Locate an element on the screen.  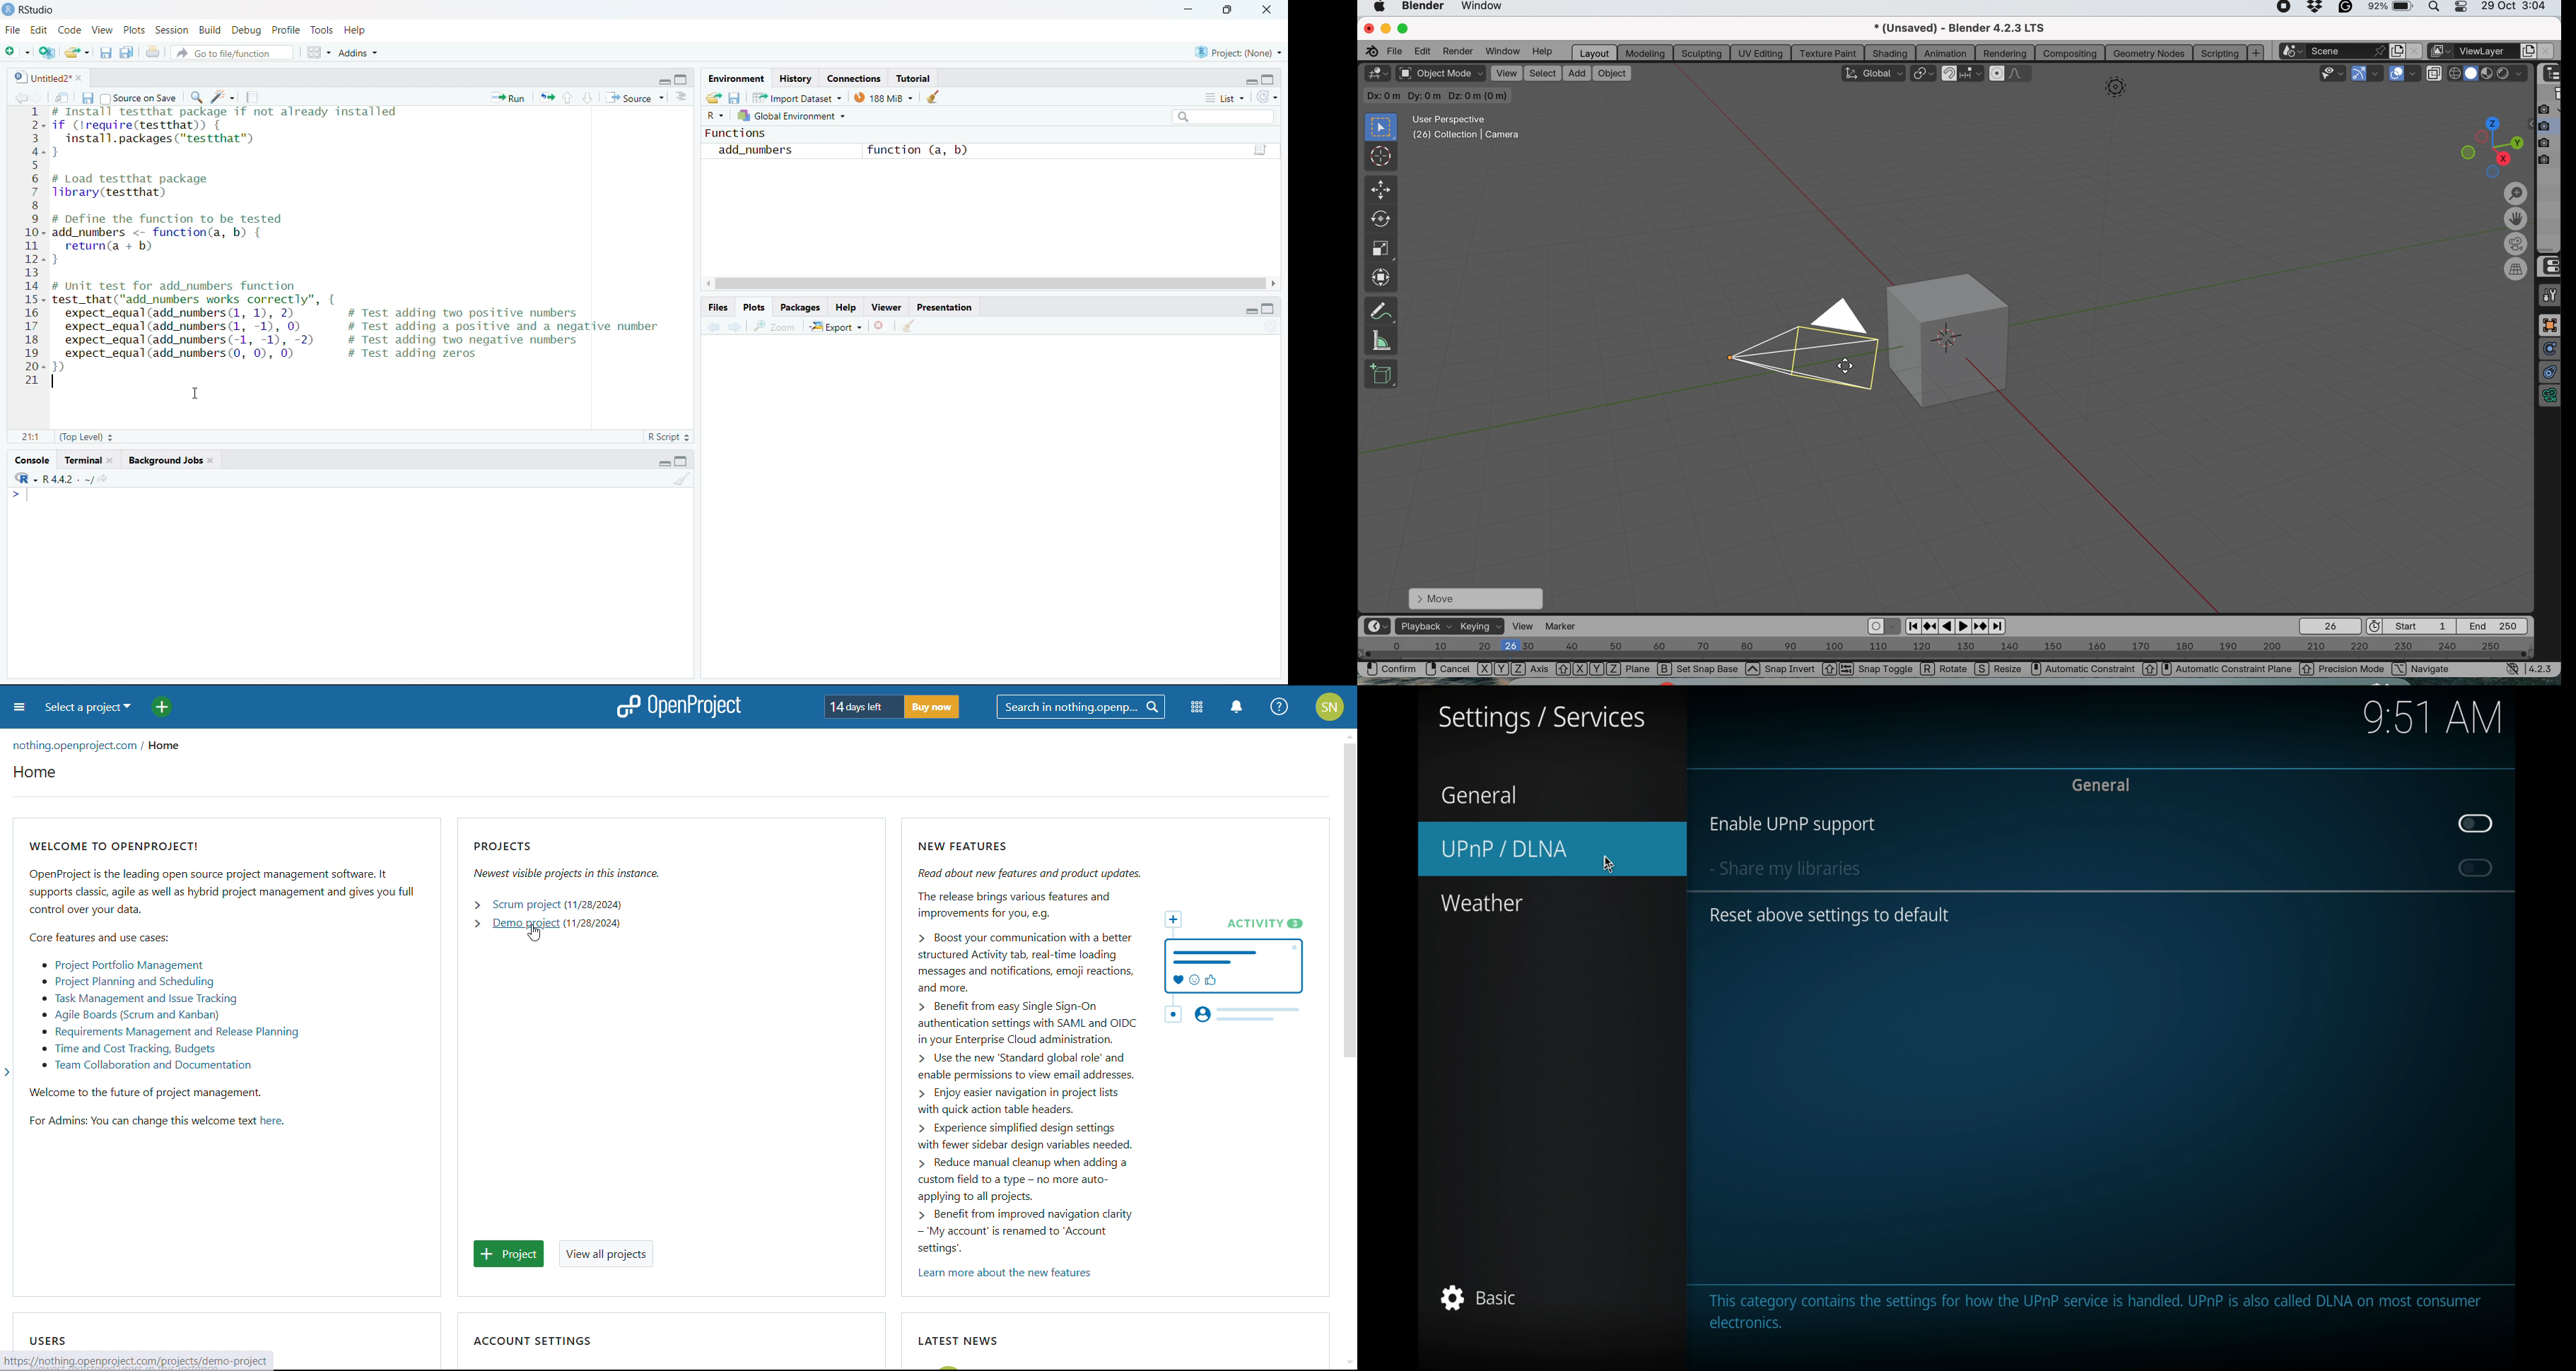
minimize is located at coordinates (1251, 81).